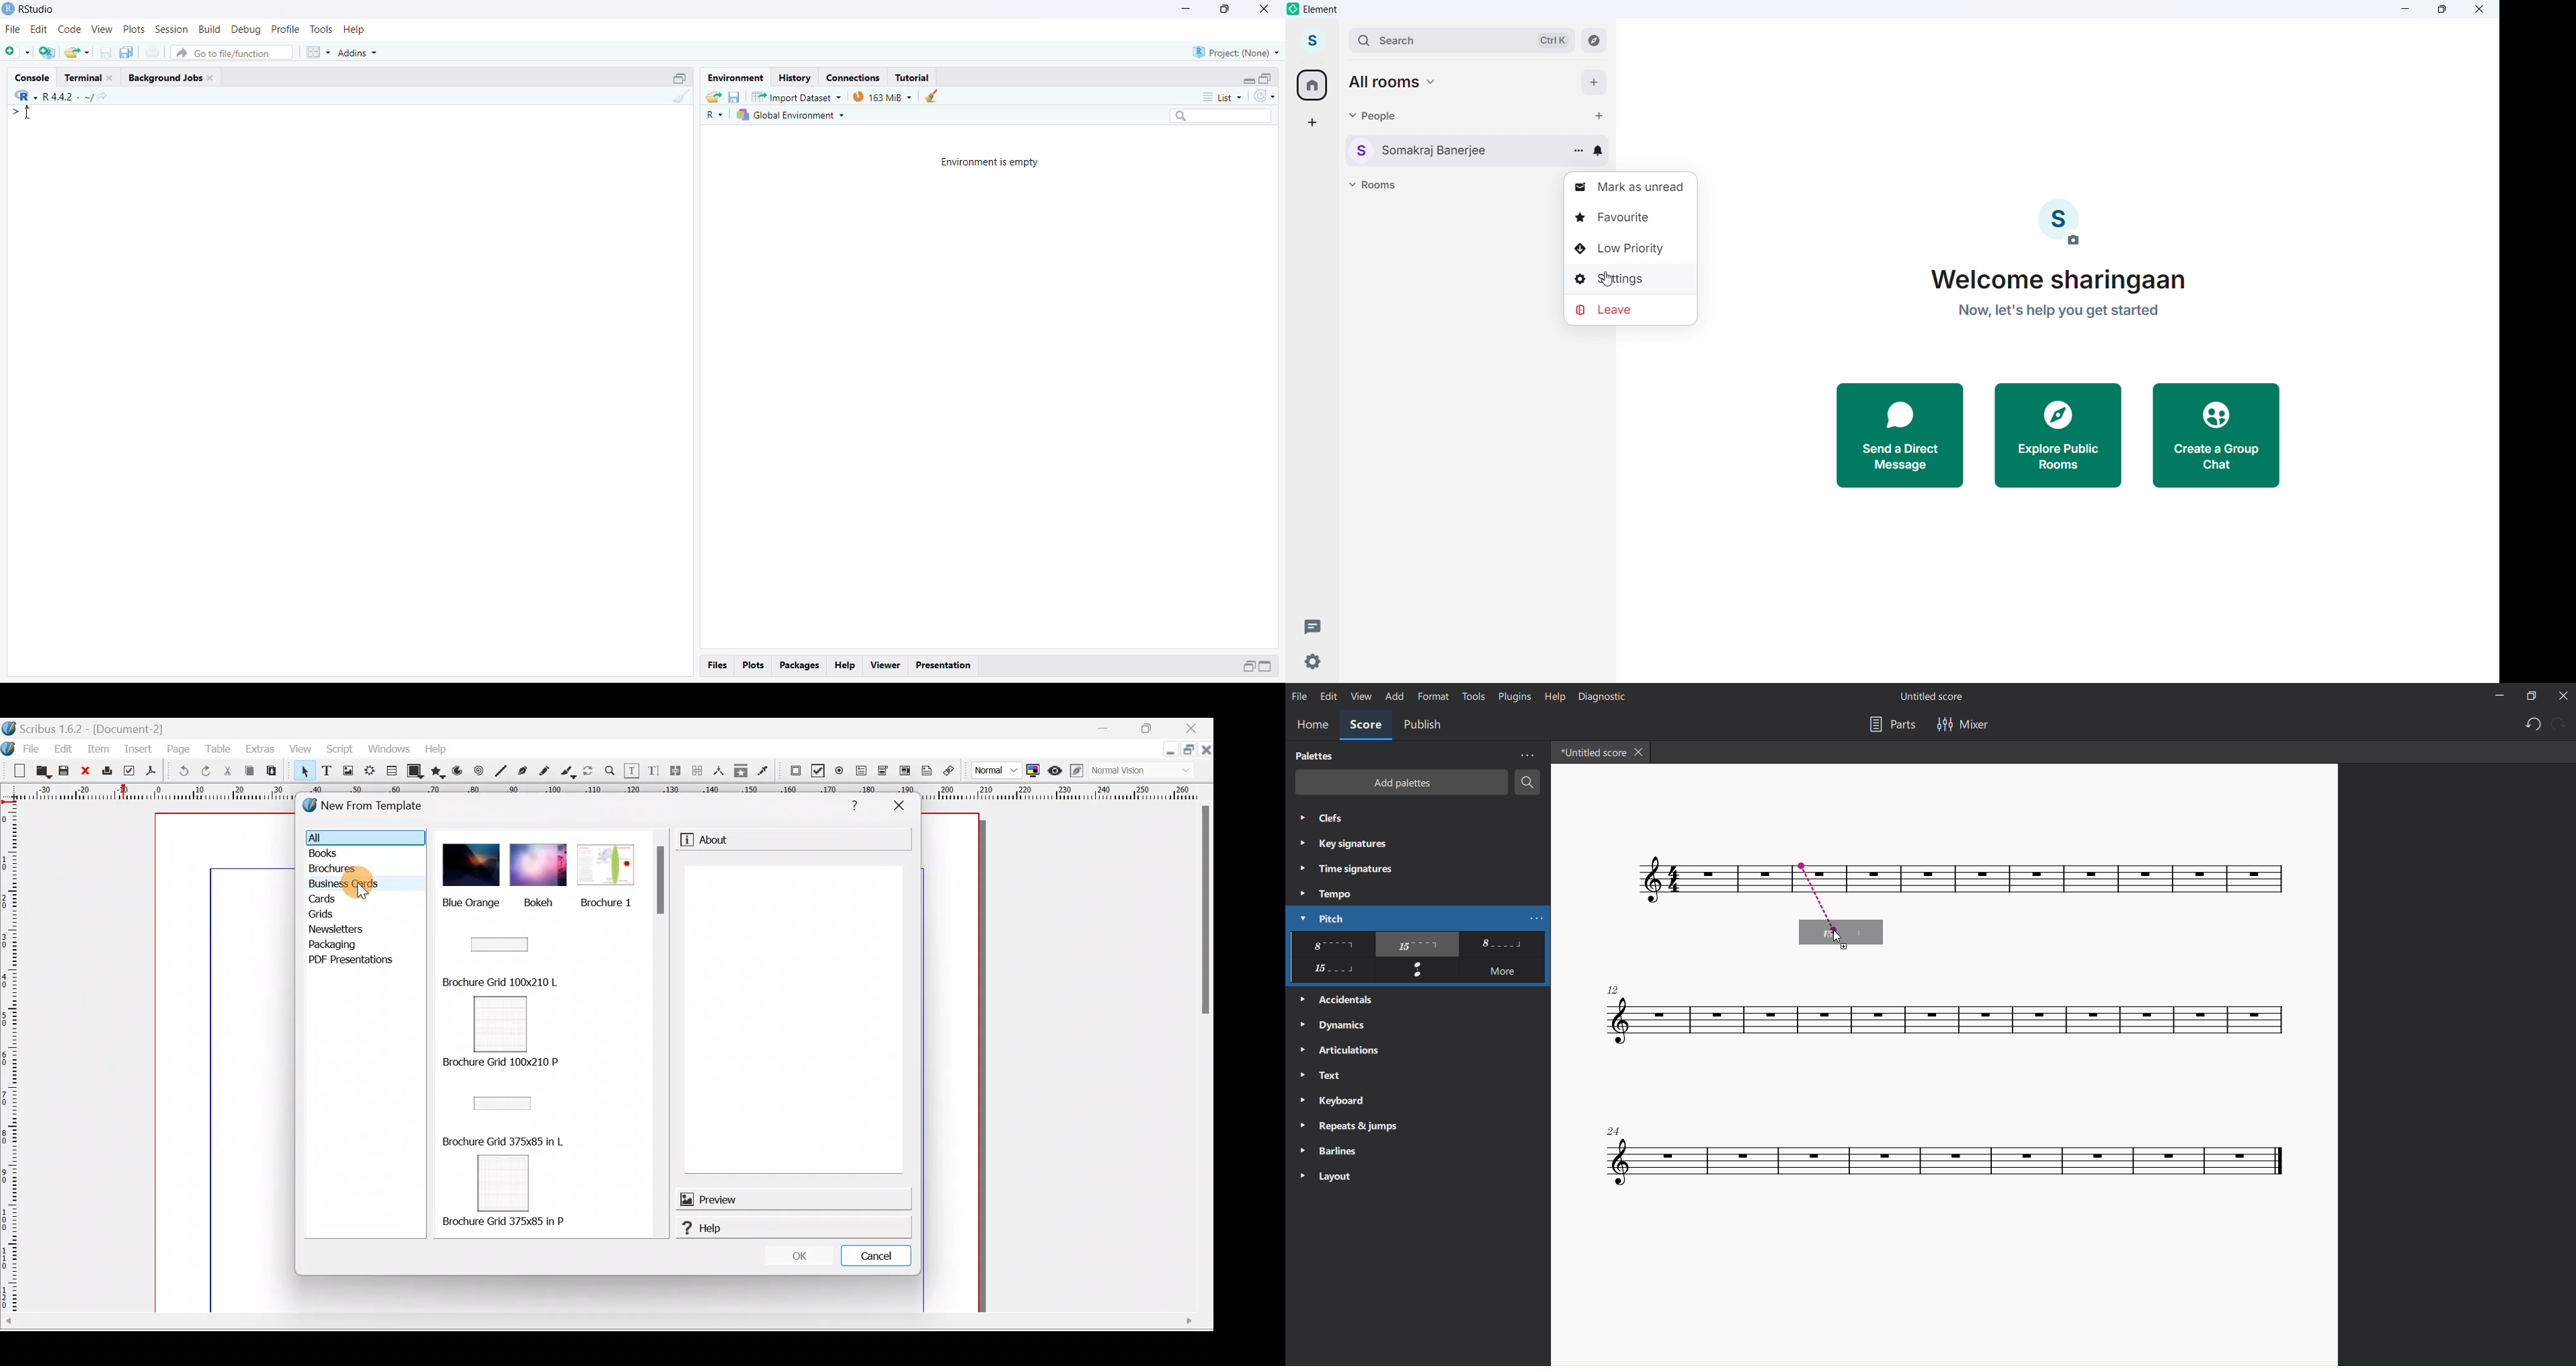 Image resolution: width=2576 pixels, height=1372 pixels. What do you see at coordinates (505, 1224) in the screenshot?
I see `| Brochure Grid 375x85 in P` at bounding box center [505, 1224].